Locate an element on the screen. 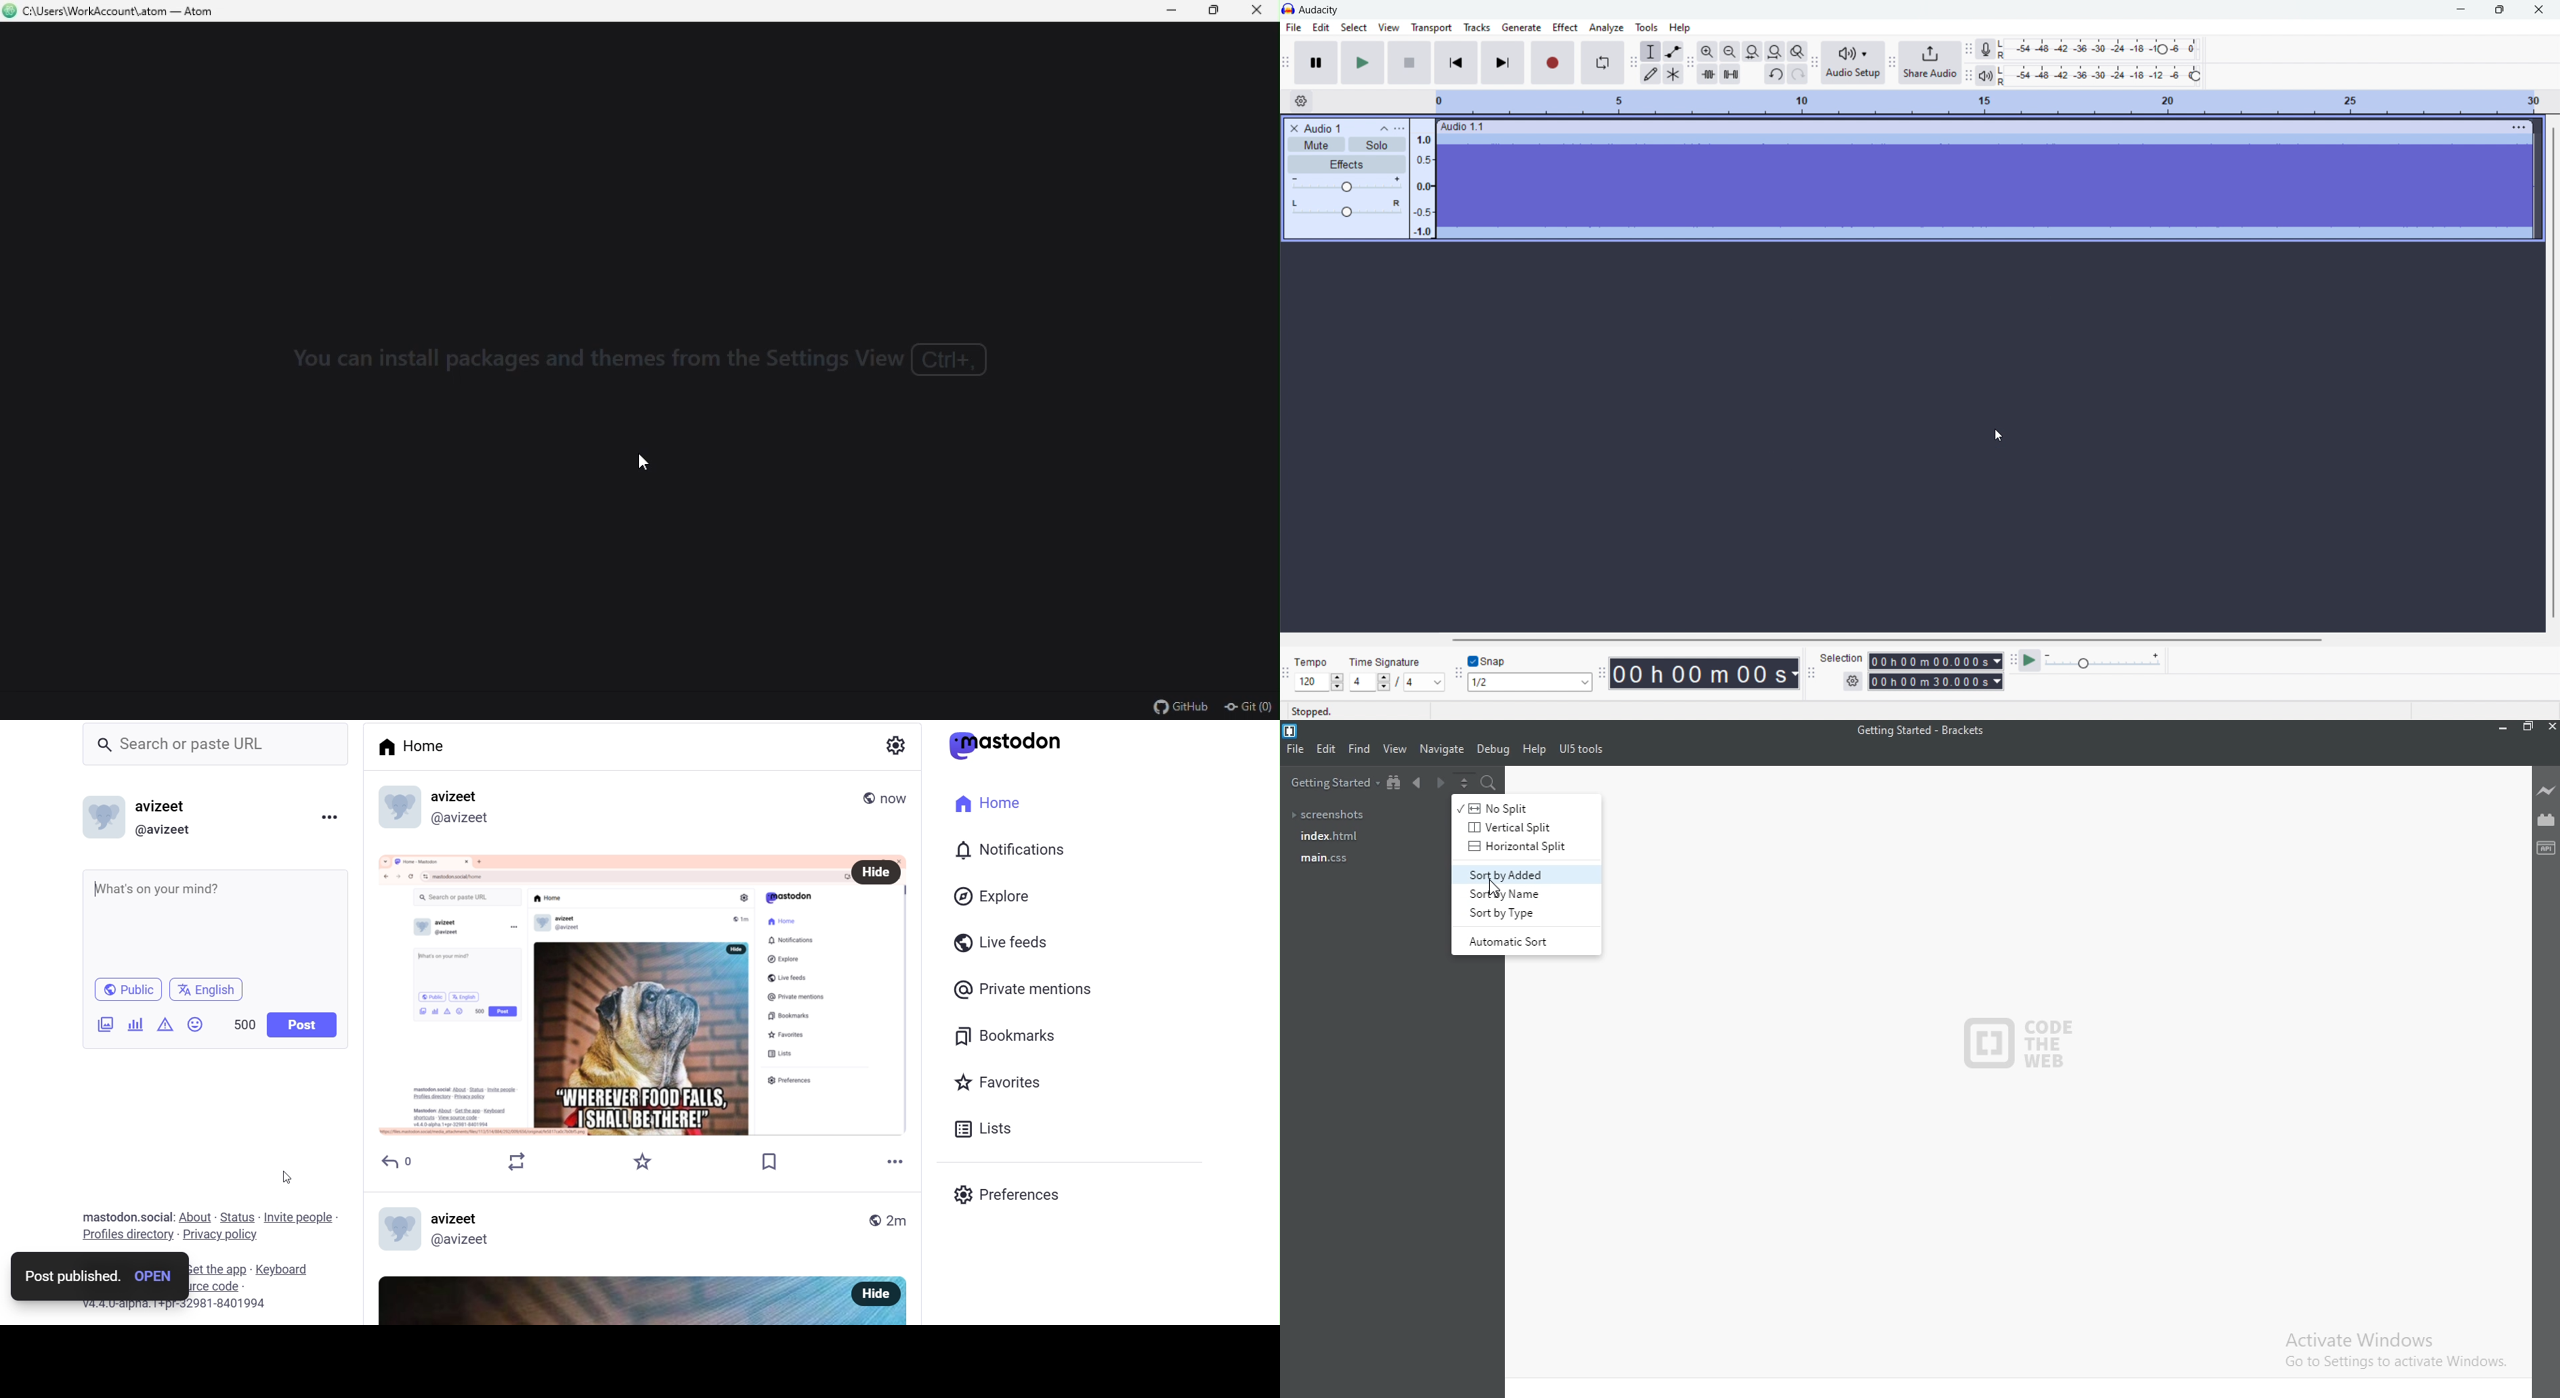 Image resolution: width=2576 pixels, height=1400 pixels. list is located at coordinates (991, 1131).